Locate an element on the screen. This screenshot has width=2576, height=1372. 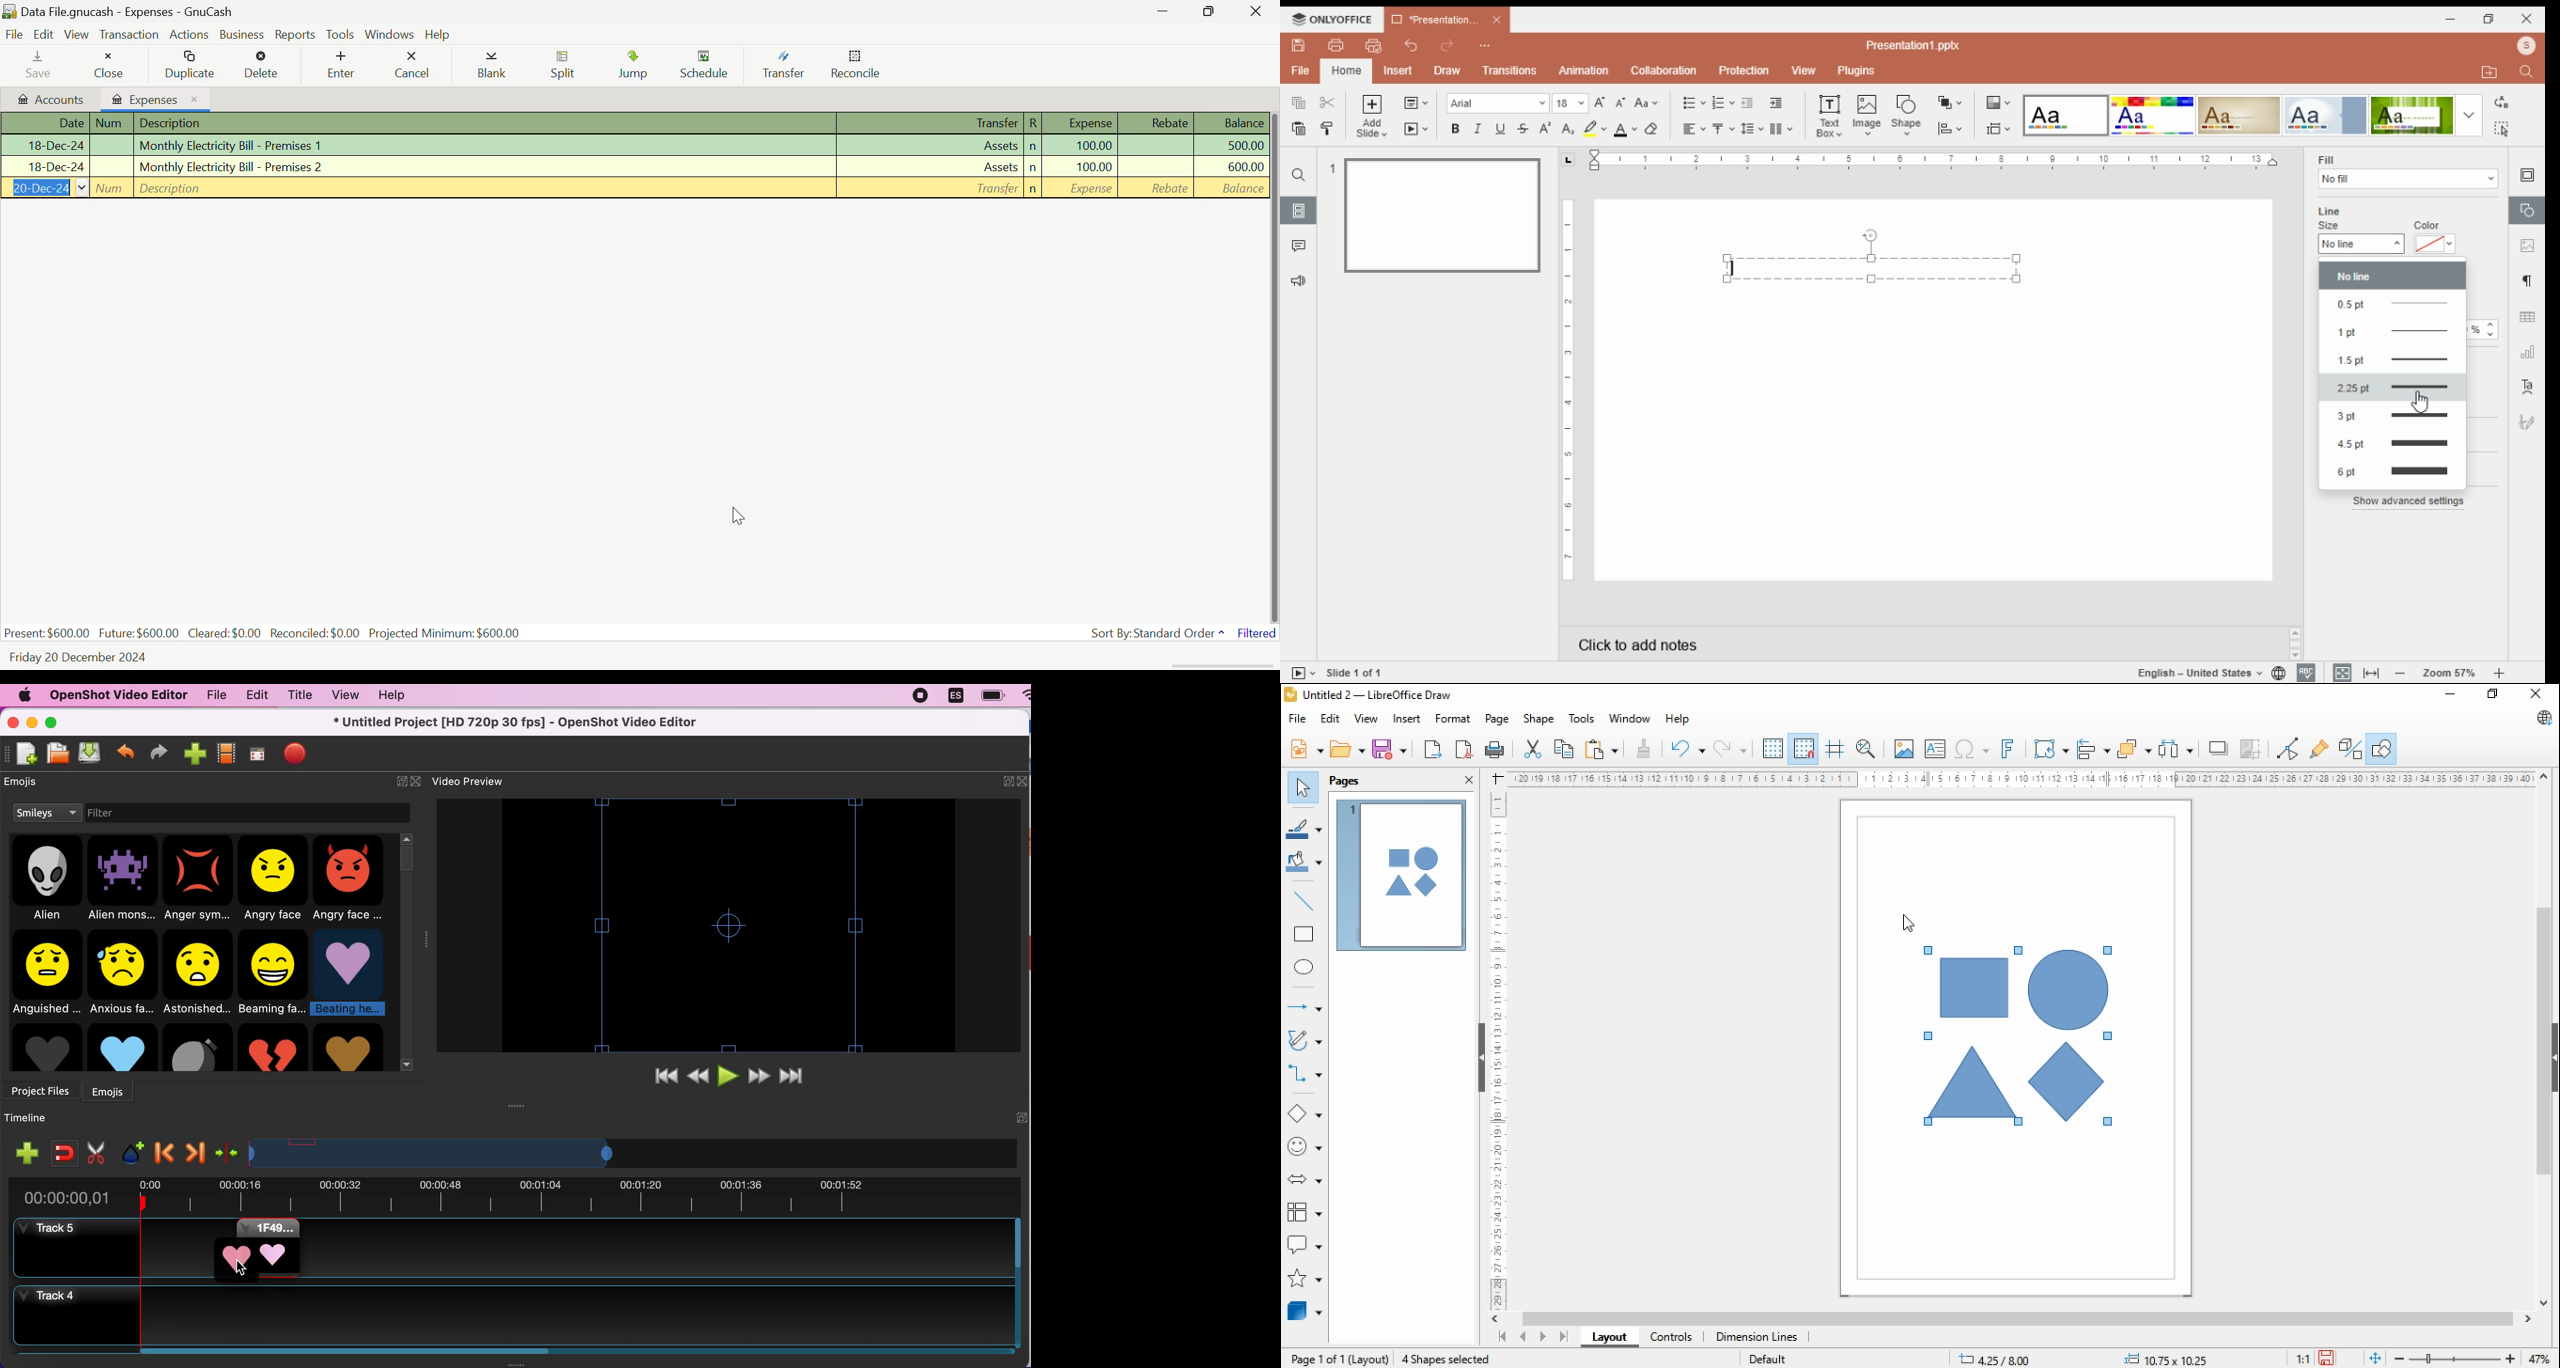
lines and arrows is located at coordinates (1302, 1007).